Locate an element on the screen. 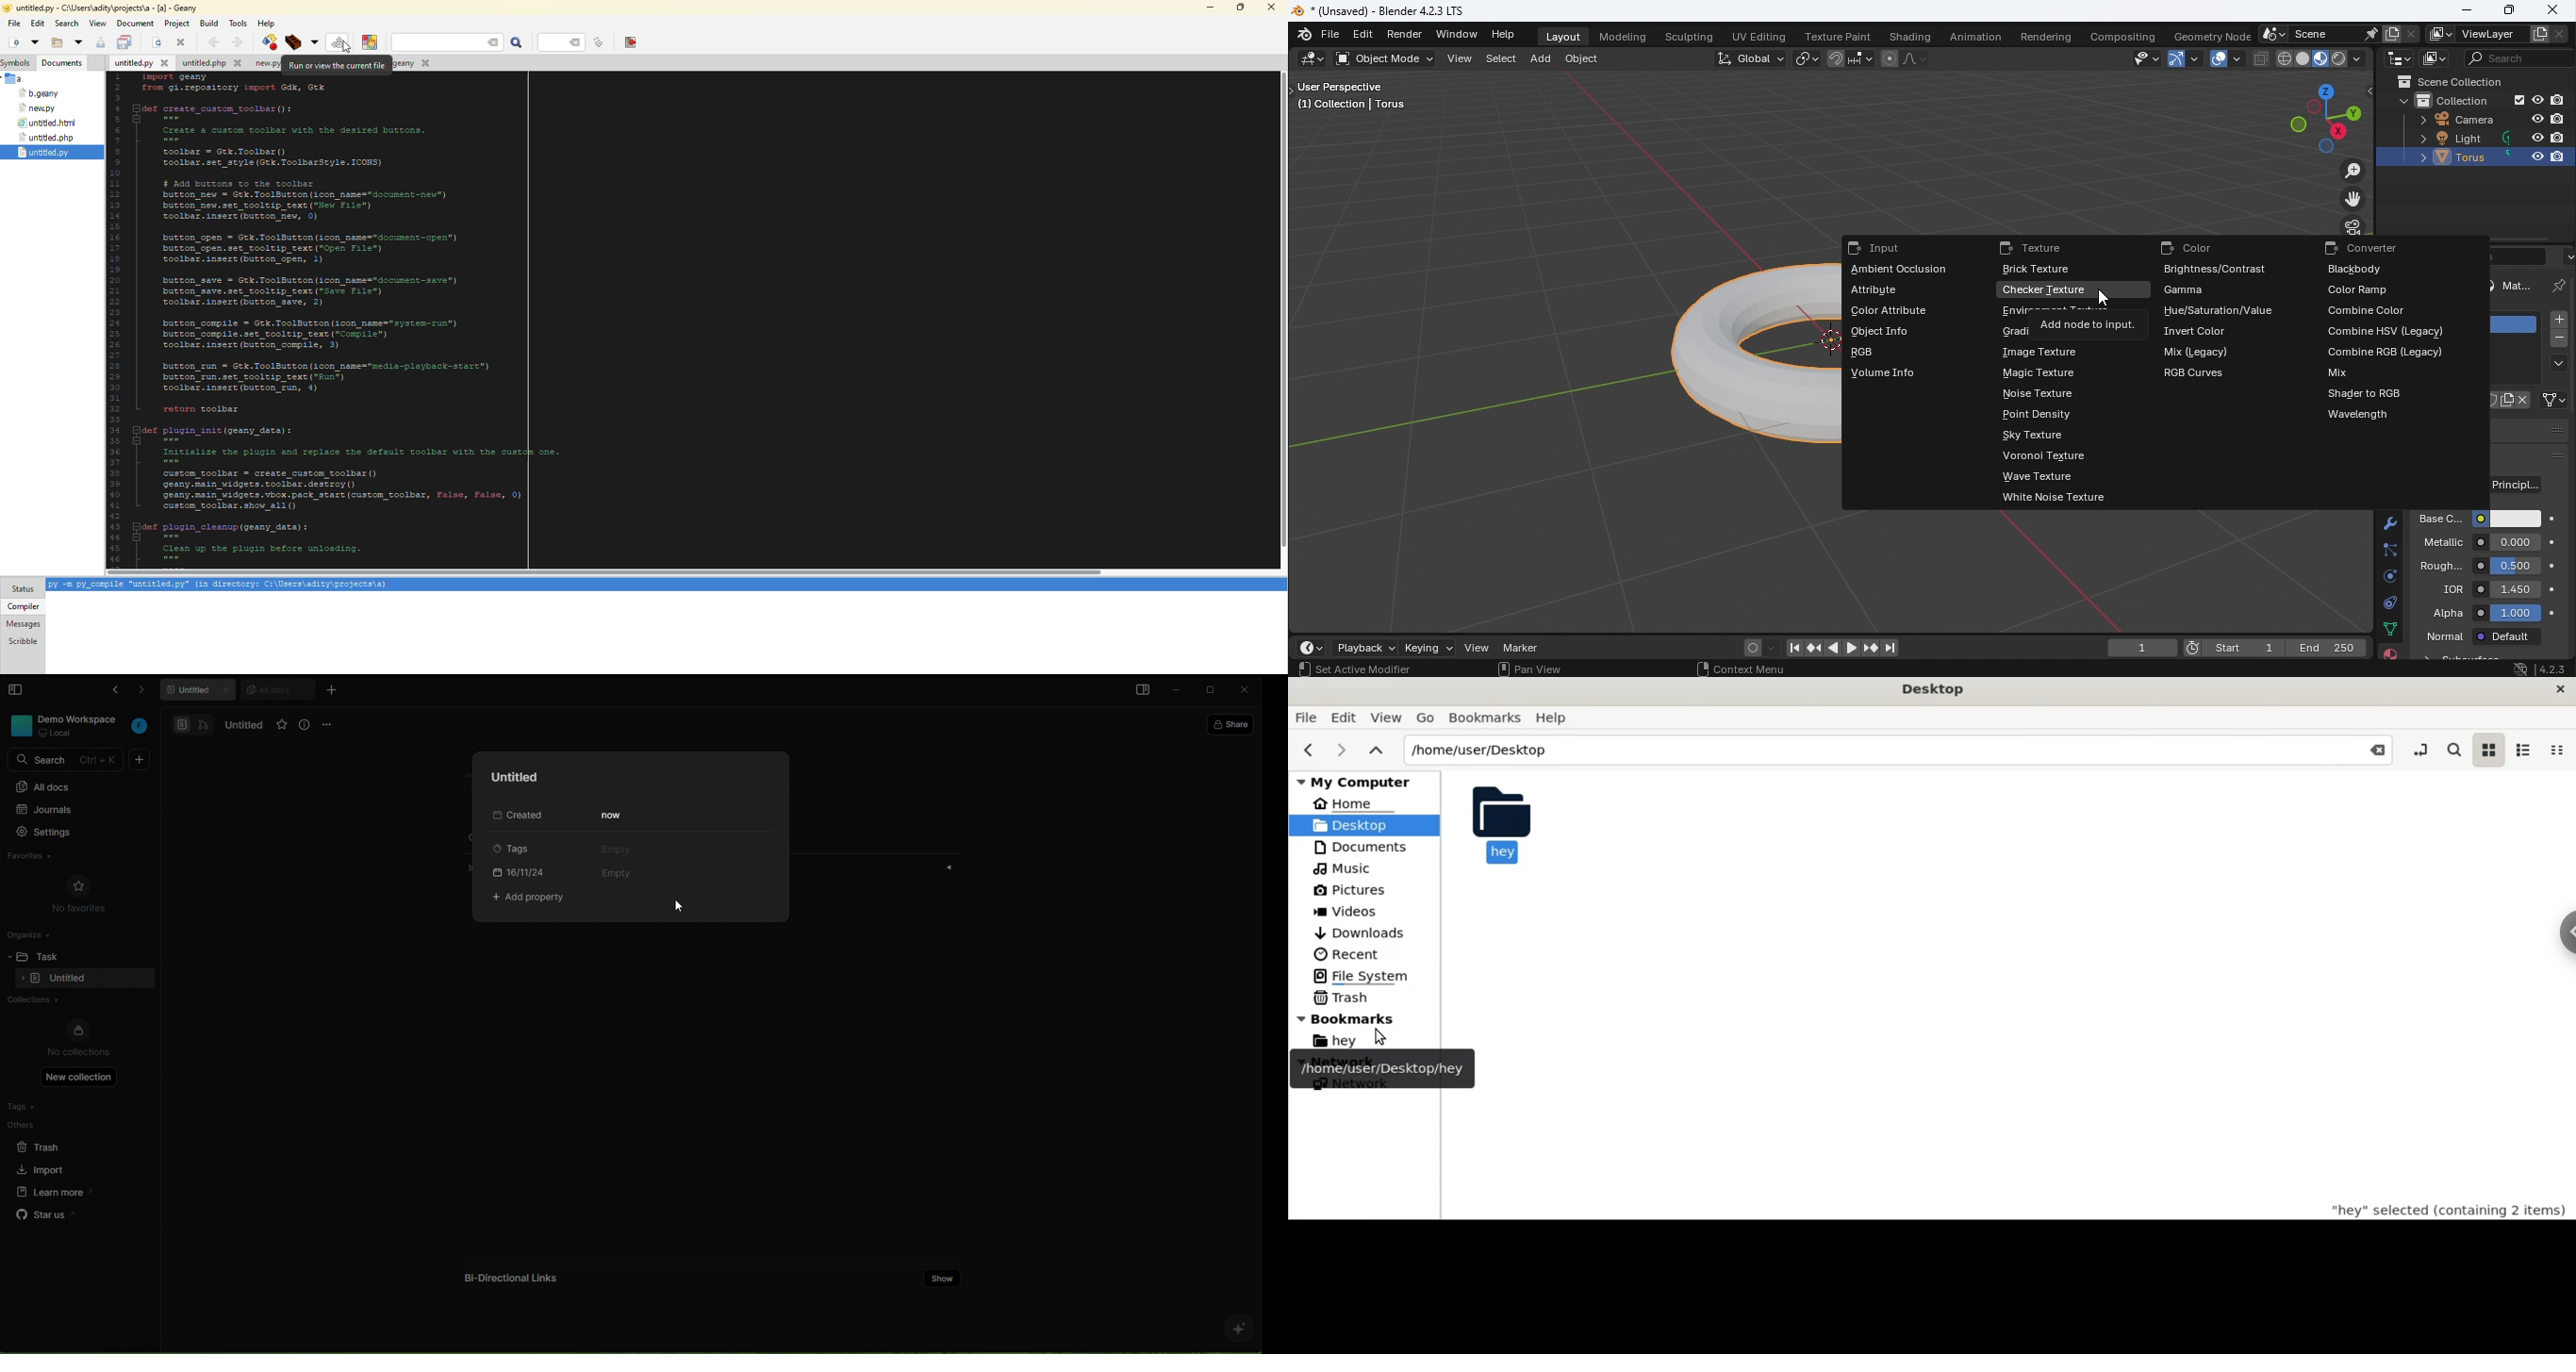  file is located at coordinates (48, 137).